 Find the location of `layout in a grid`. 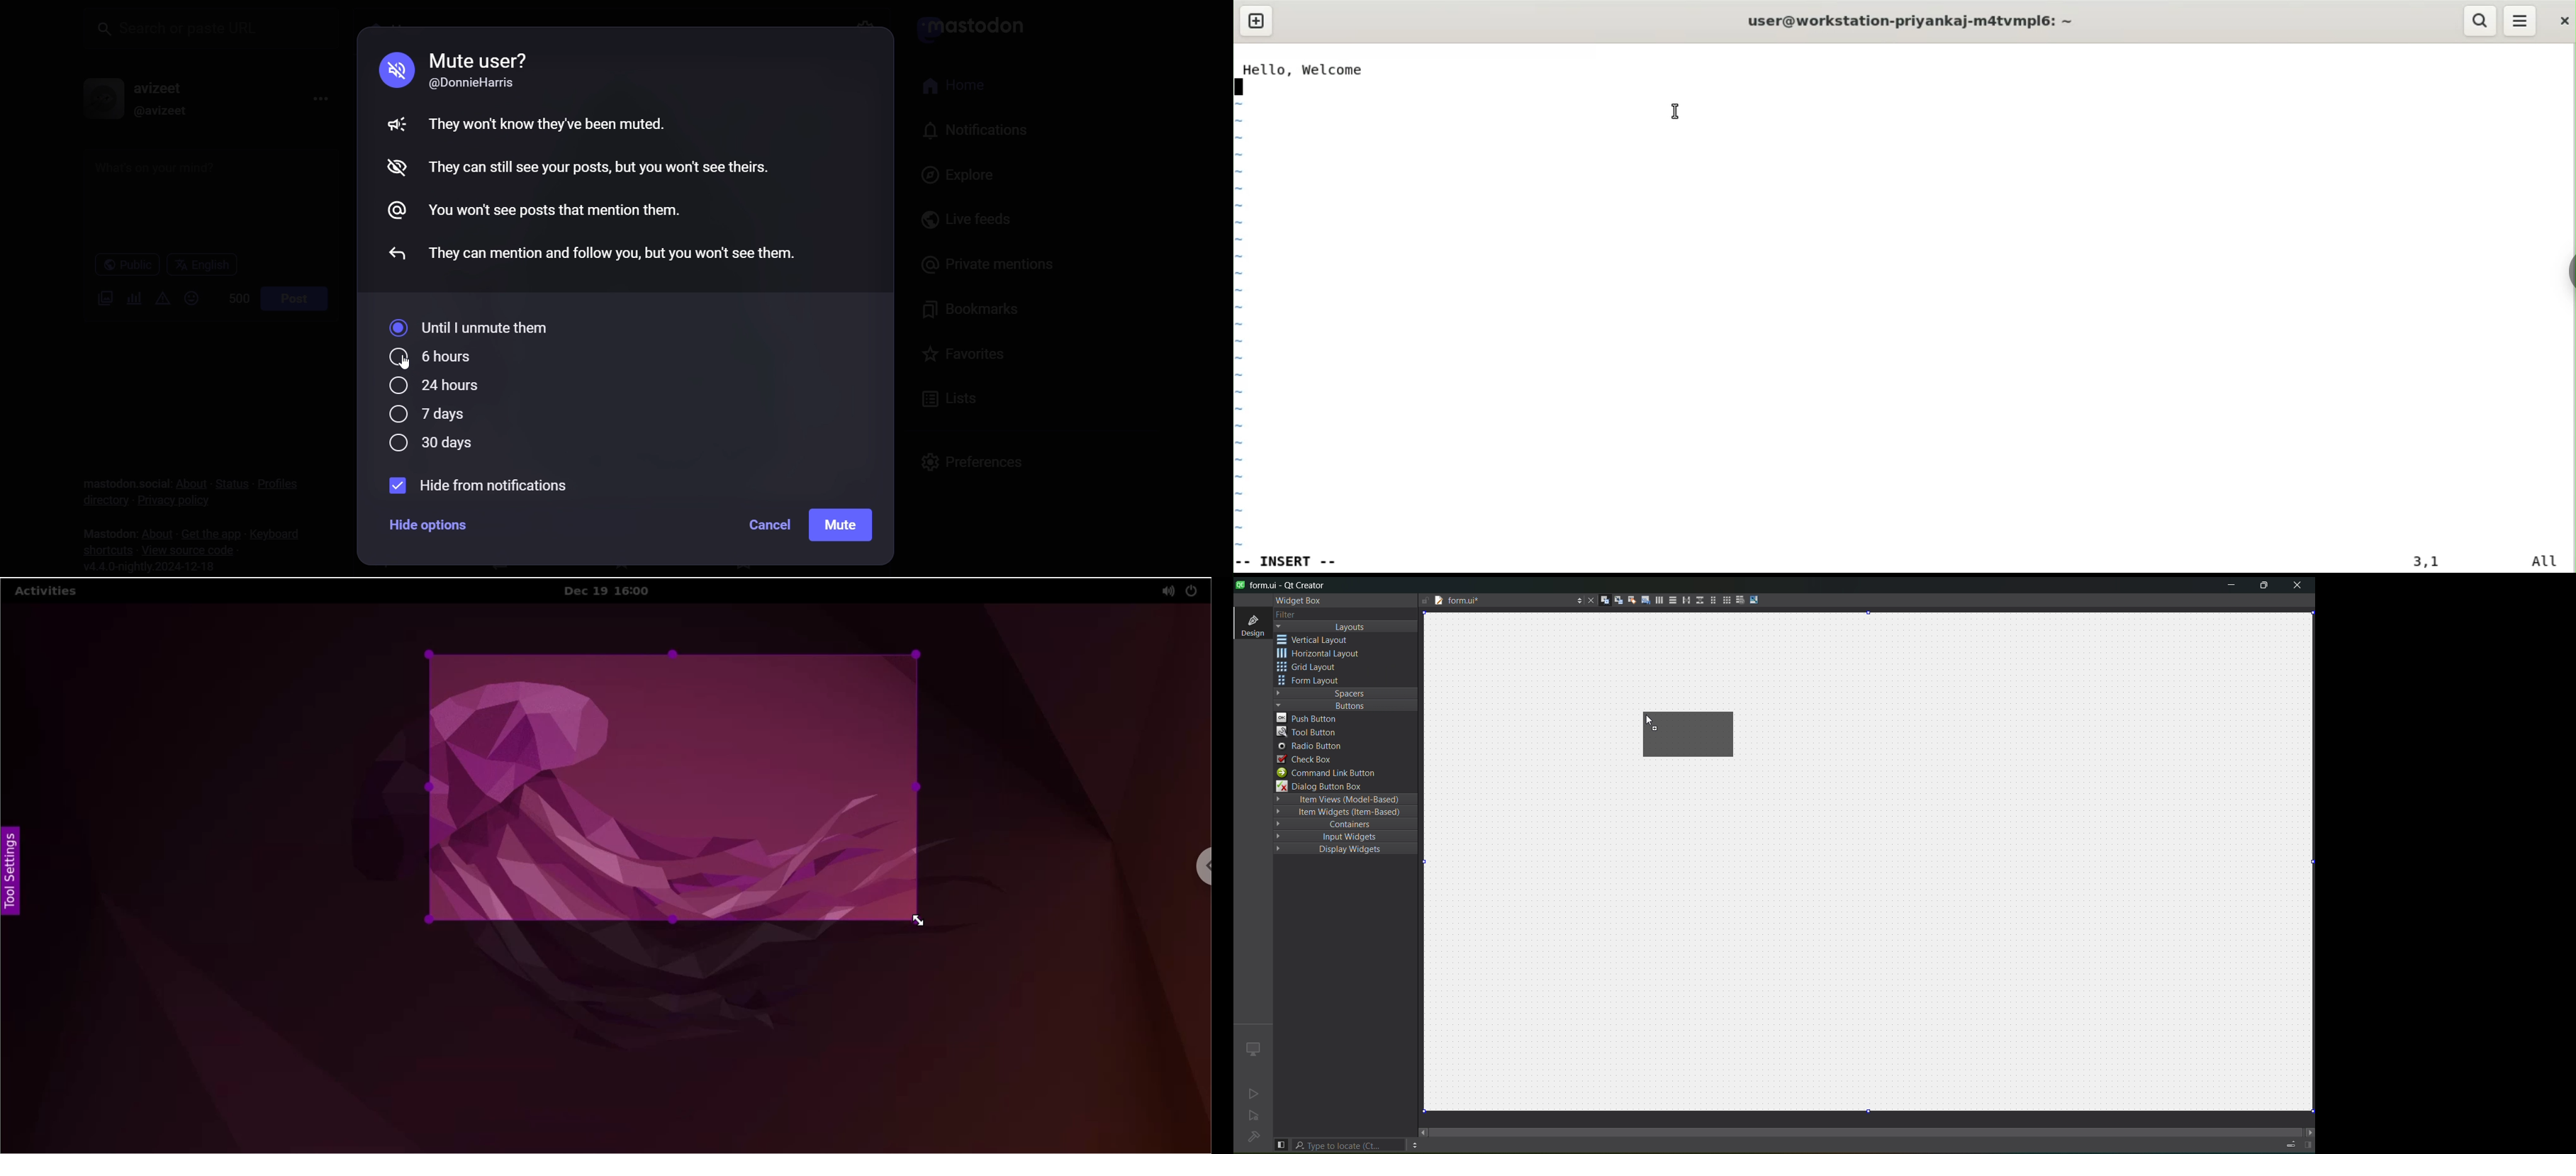

layout in a grid is located at coordinates (1726, 601).